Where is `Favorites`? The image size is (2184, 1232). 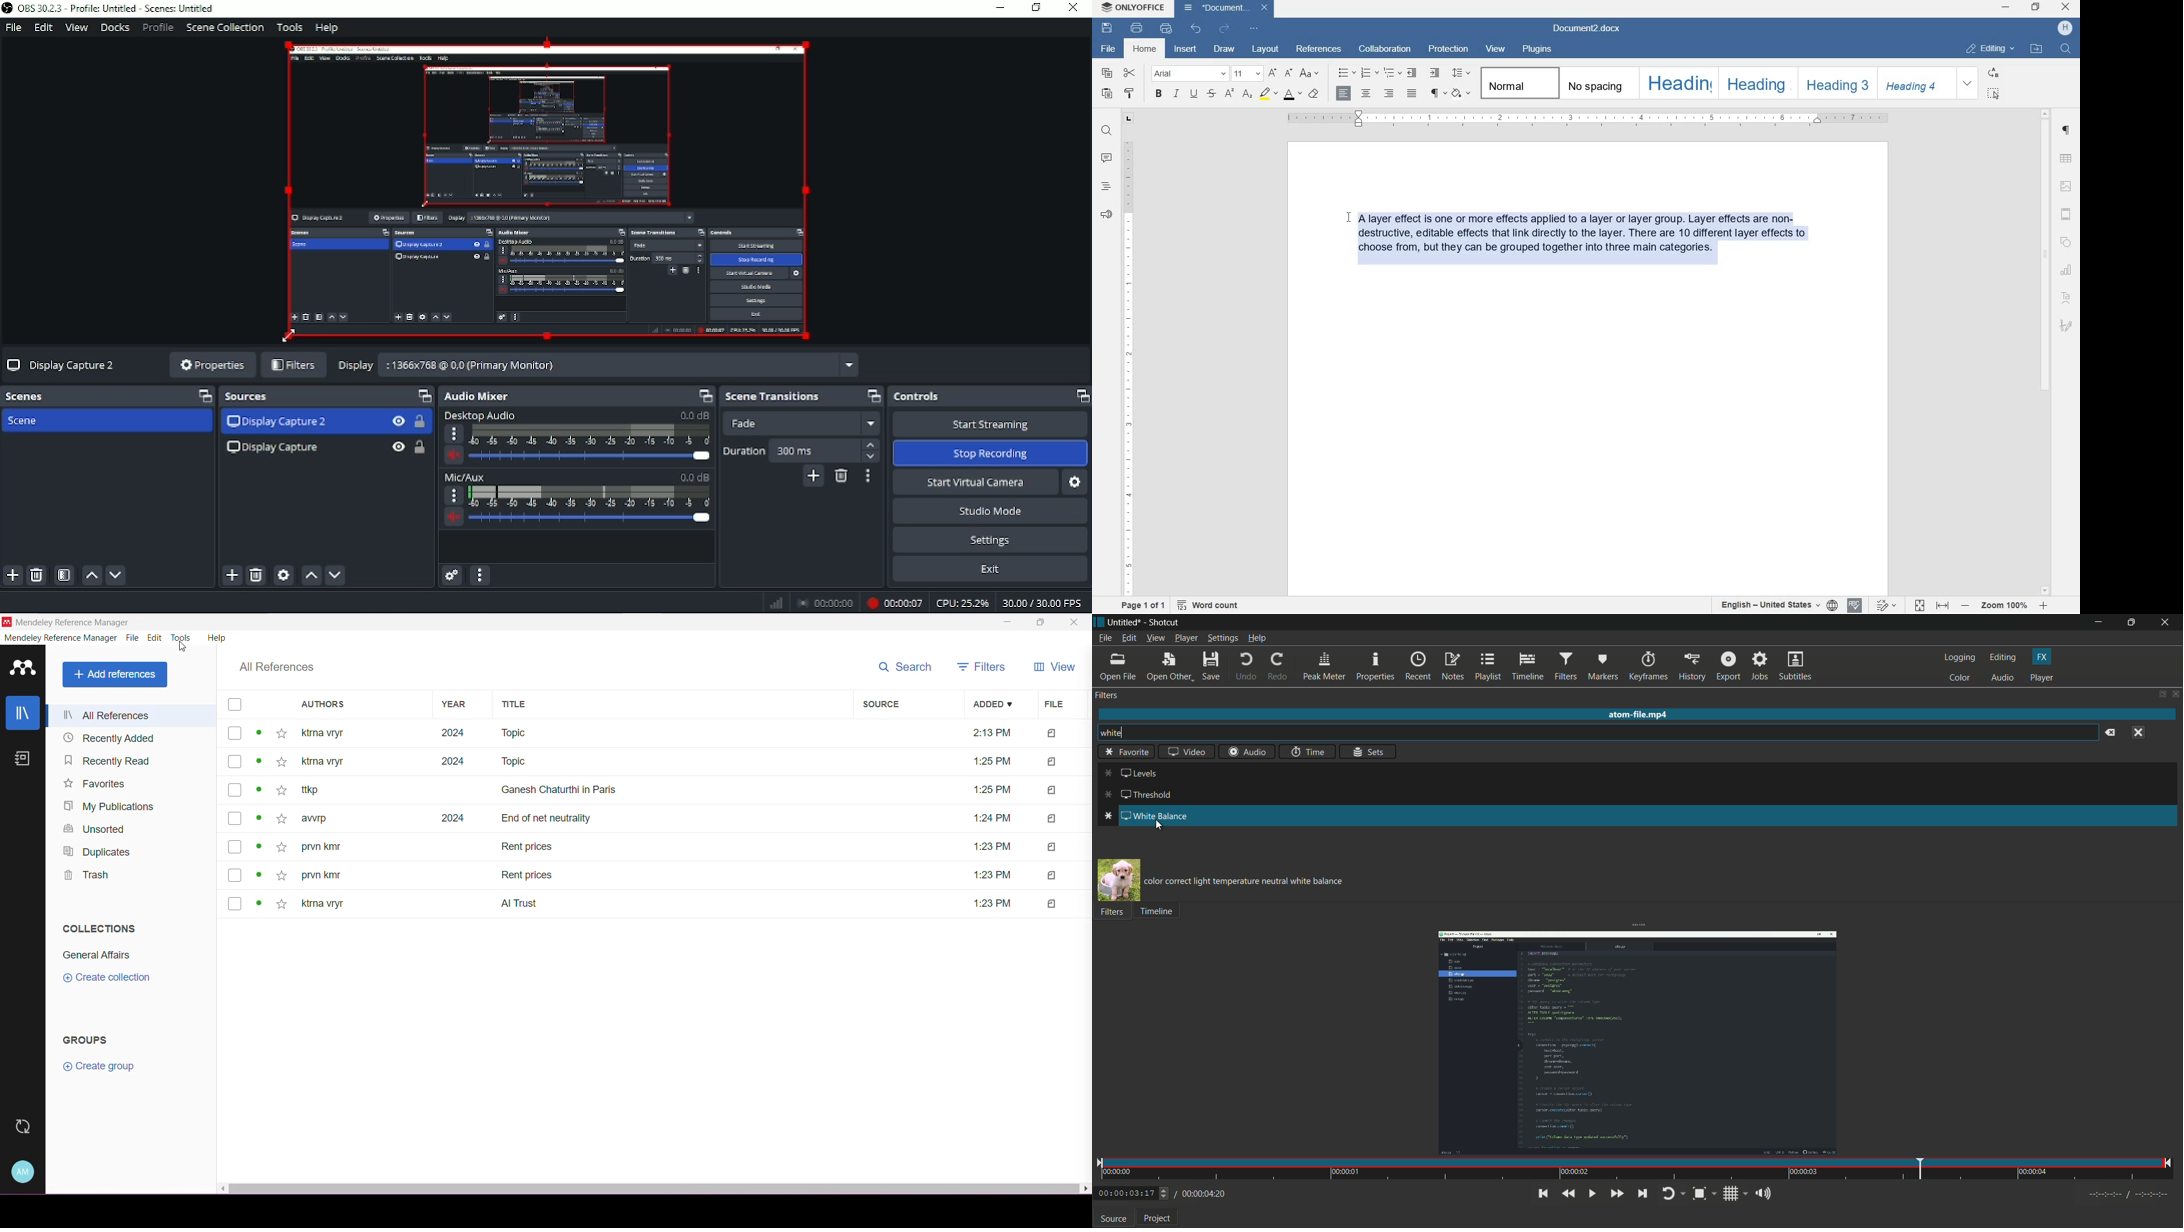
Favorites is located at coordinates (96, 785).